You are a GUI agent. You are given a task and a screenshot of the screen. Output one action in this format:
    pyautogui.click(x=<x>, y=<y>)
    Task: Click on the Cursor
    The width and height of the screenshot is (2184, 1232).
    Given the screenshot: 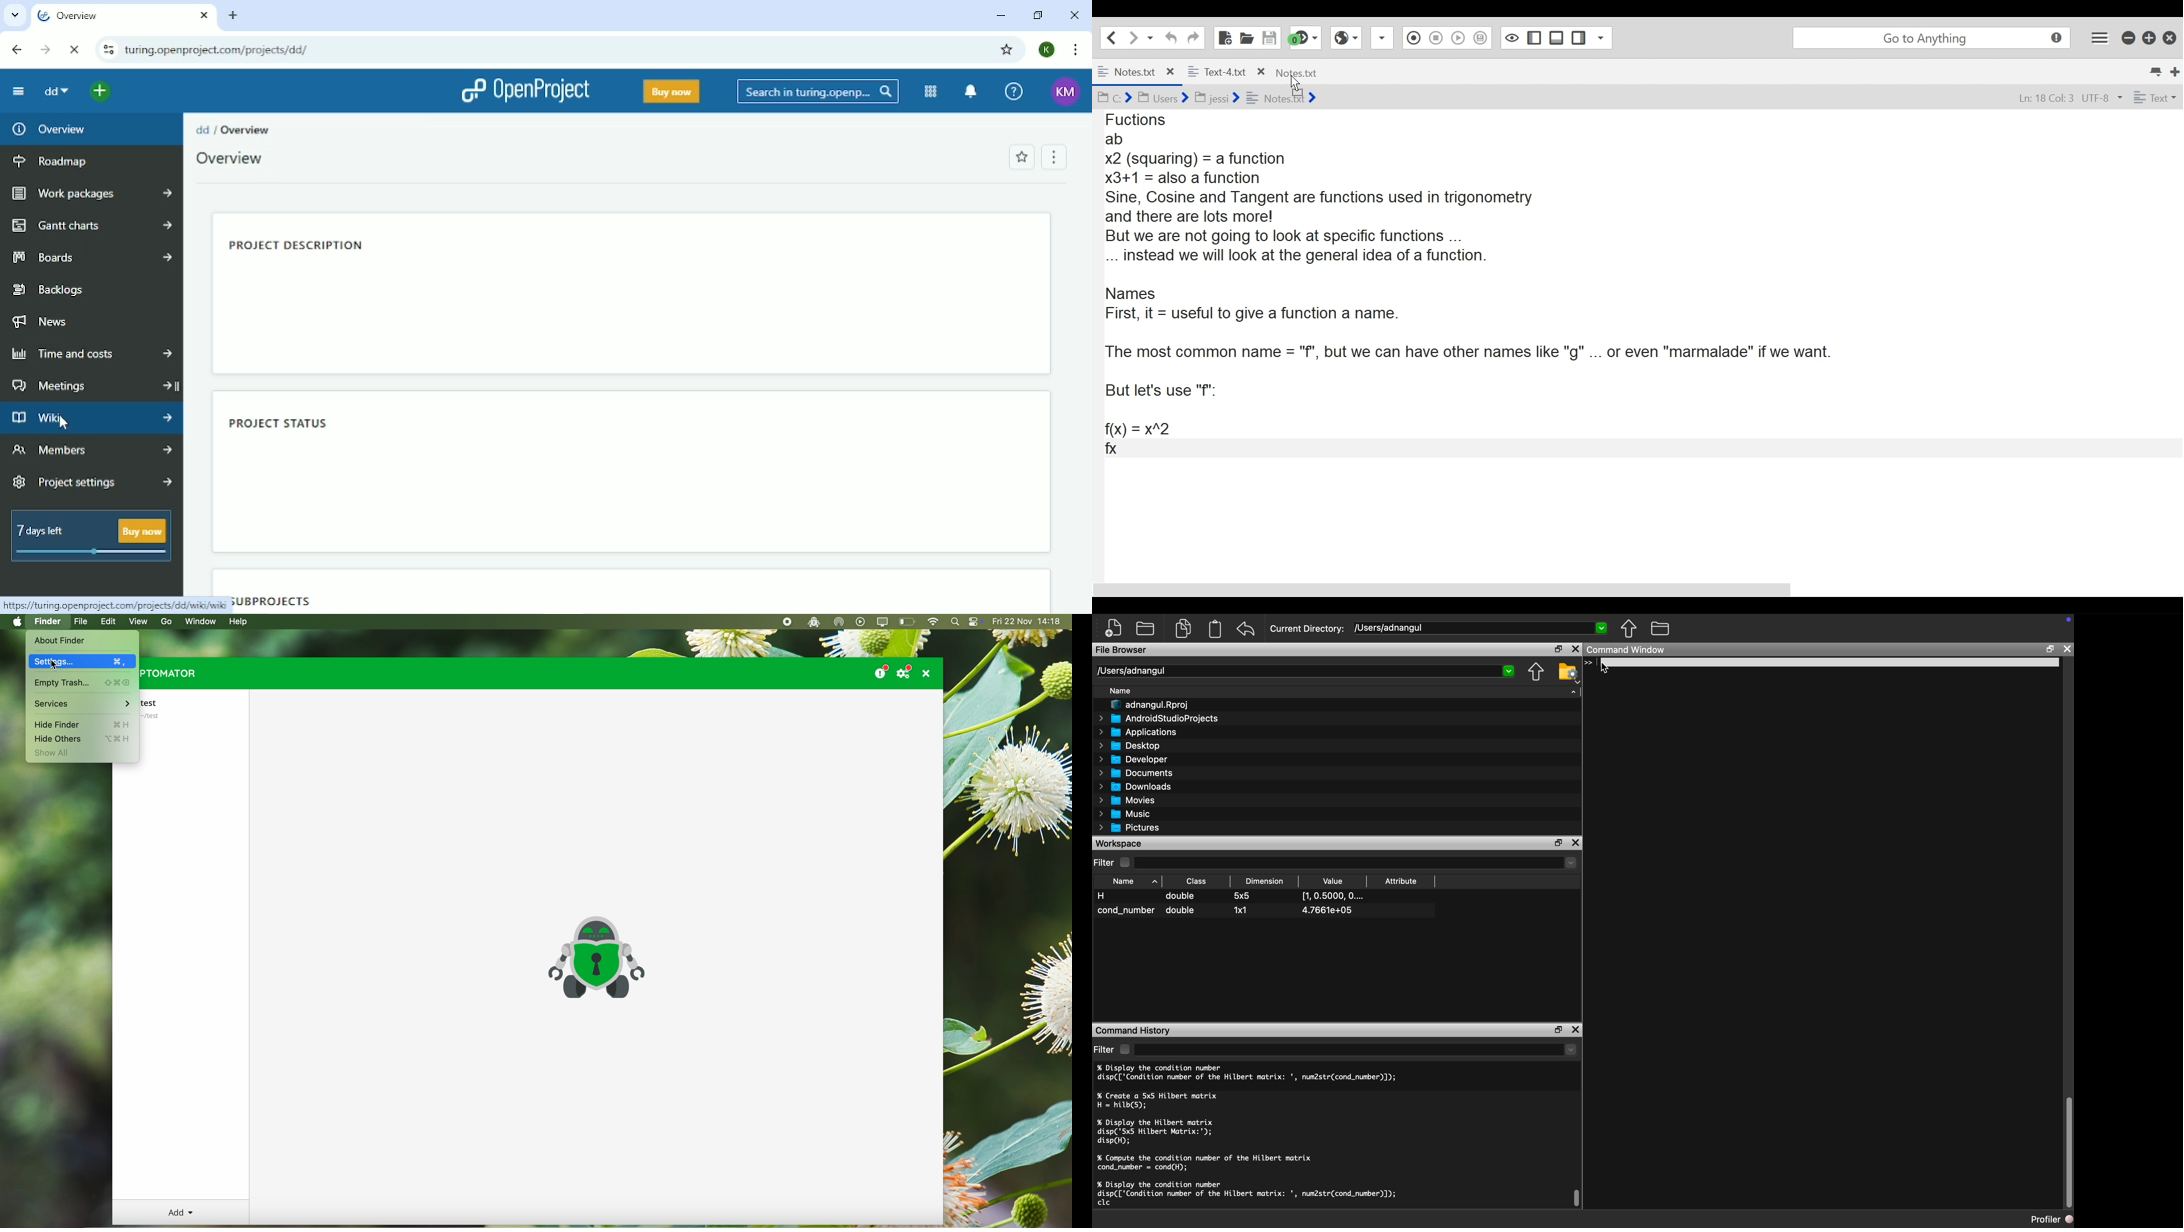 What is the action you would take?
    pyautogui.click(x=55, y=666)
    